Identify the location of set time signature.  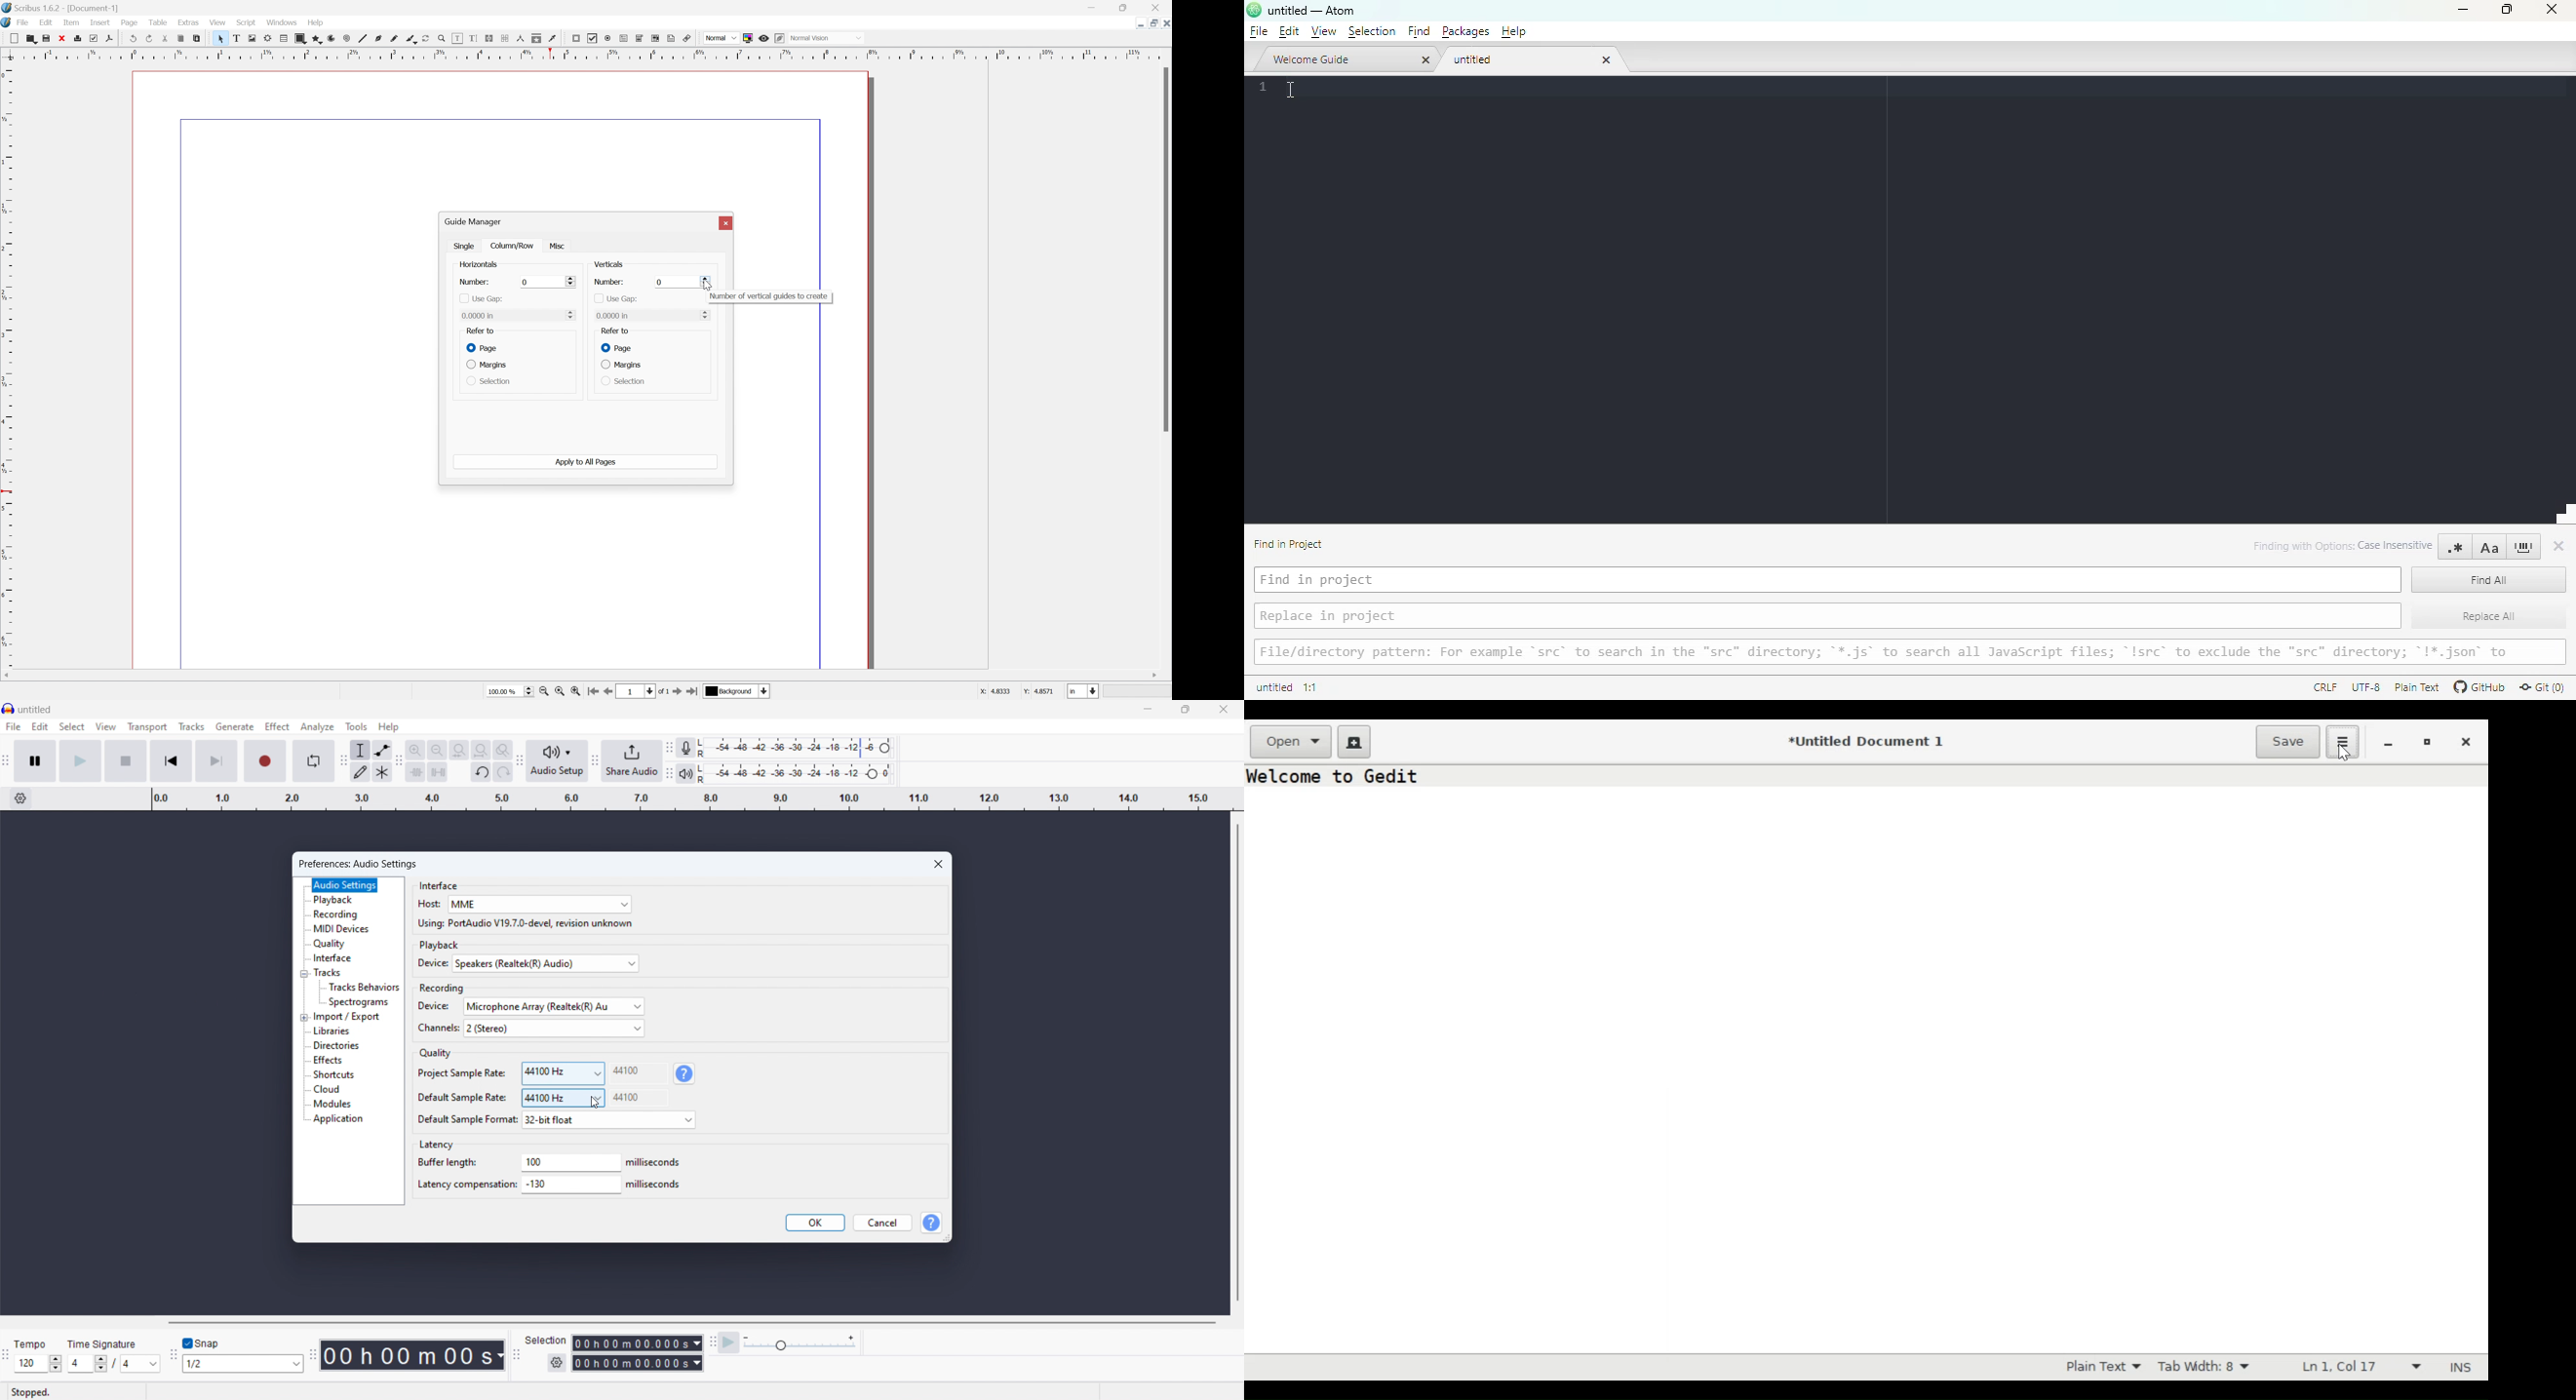
(112, 1364).